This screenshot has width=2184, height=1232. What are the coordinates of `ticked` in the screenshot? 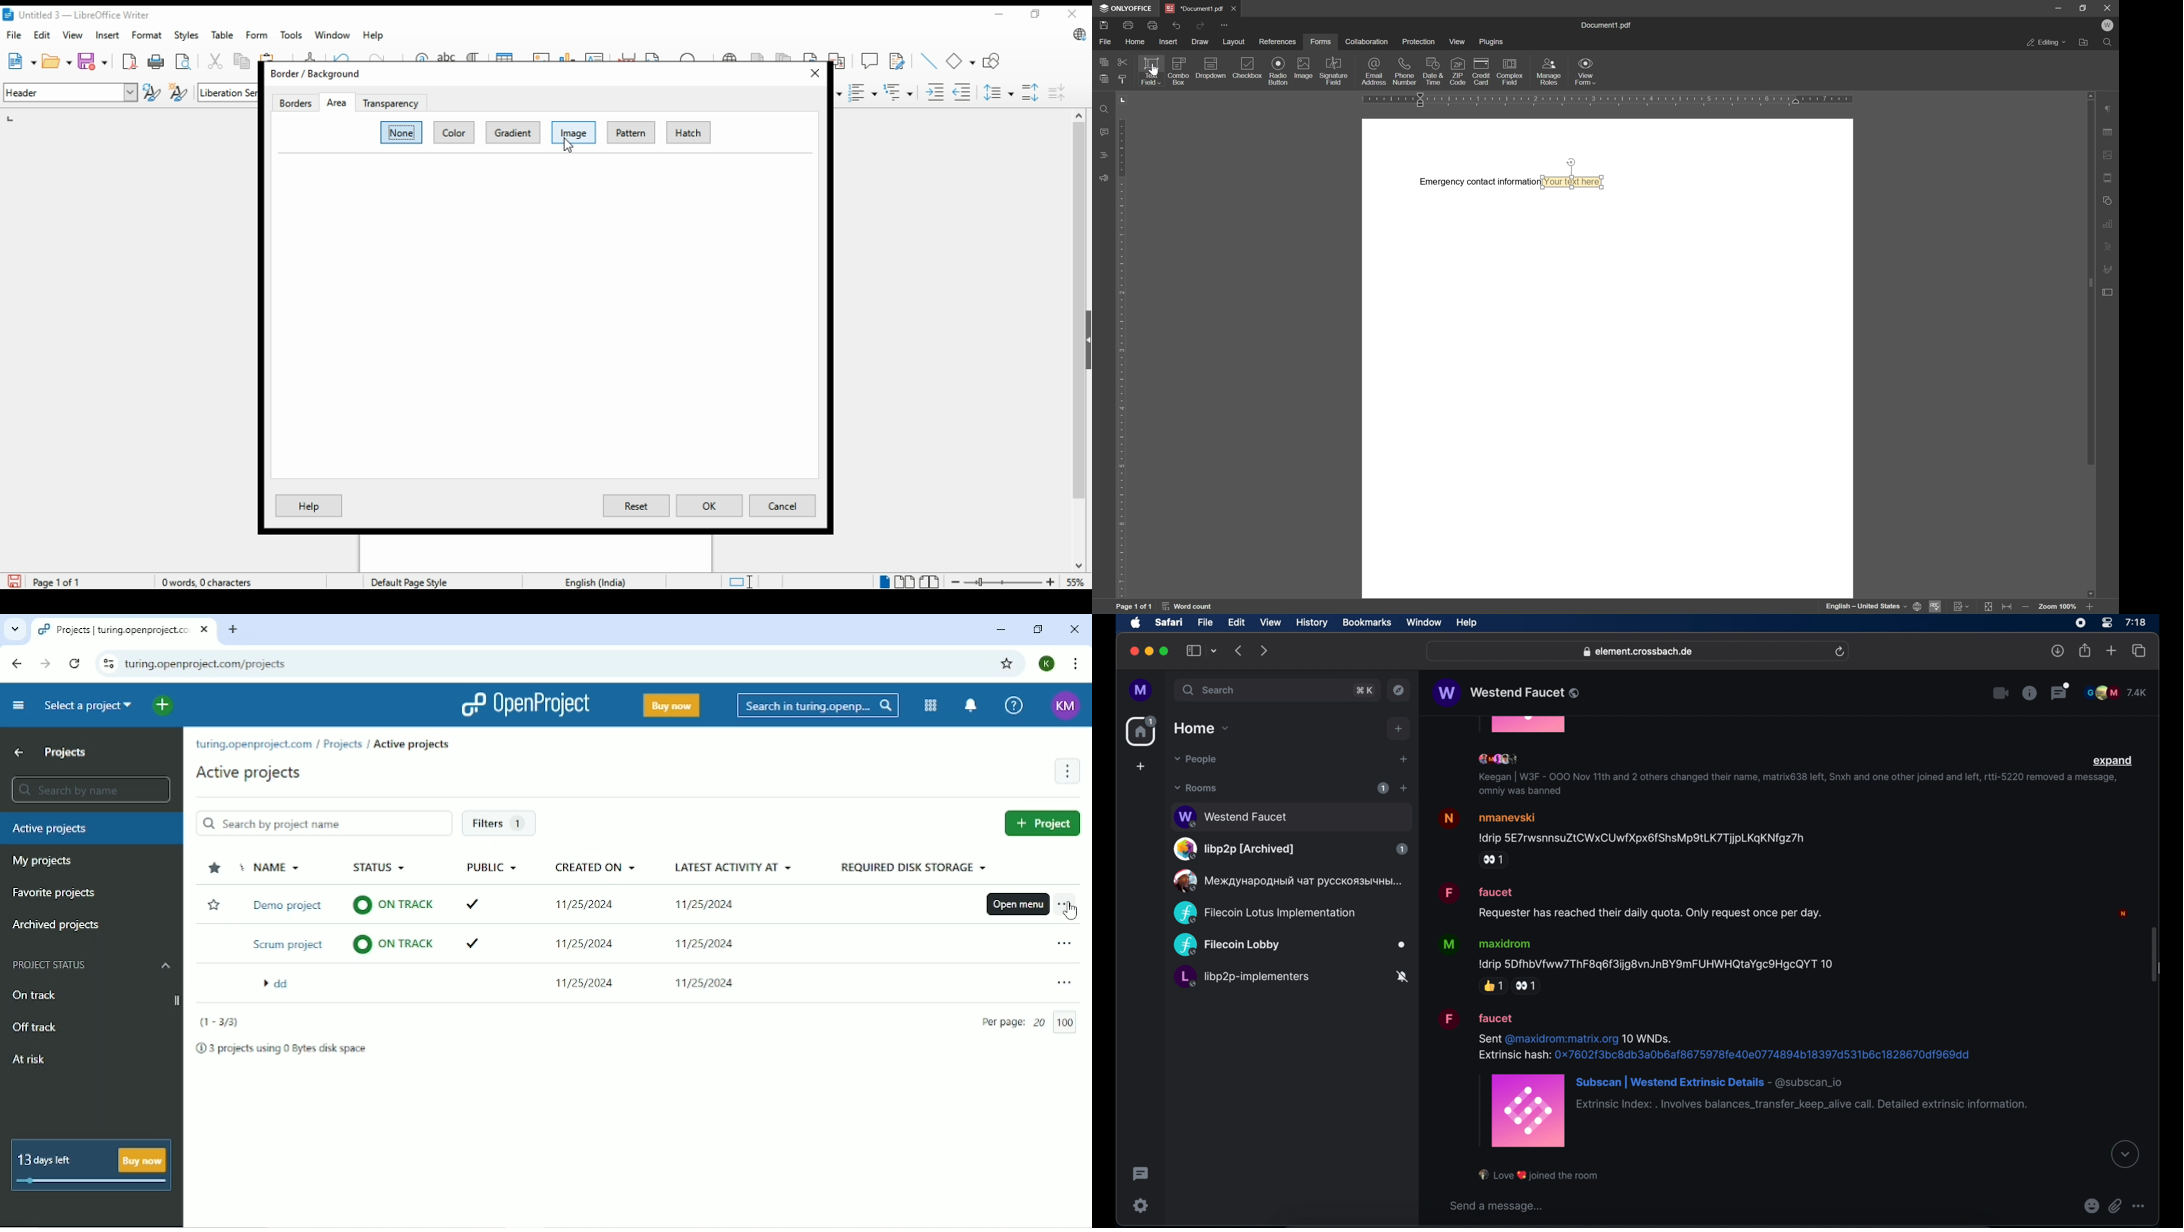 It's located at (470, 944).